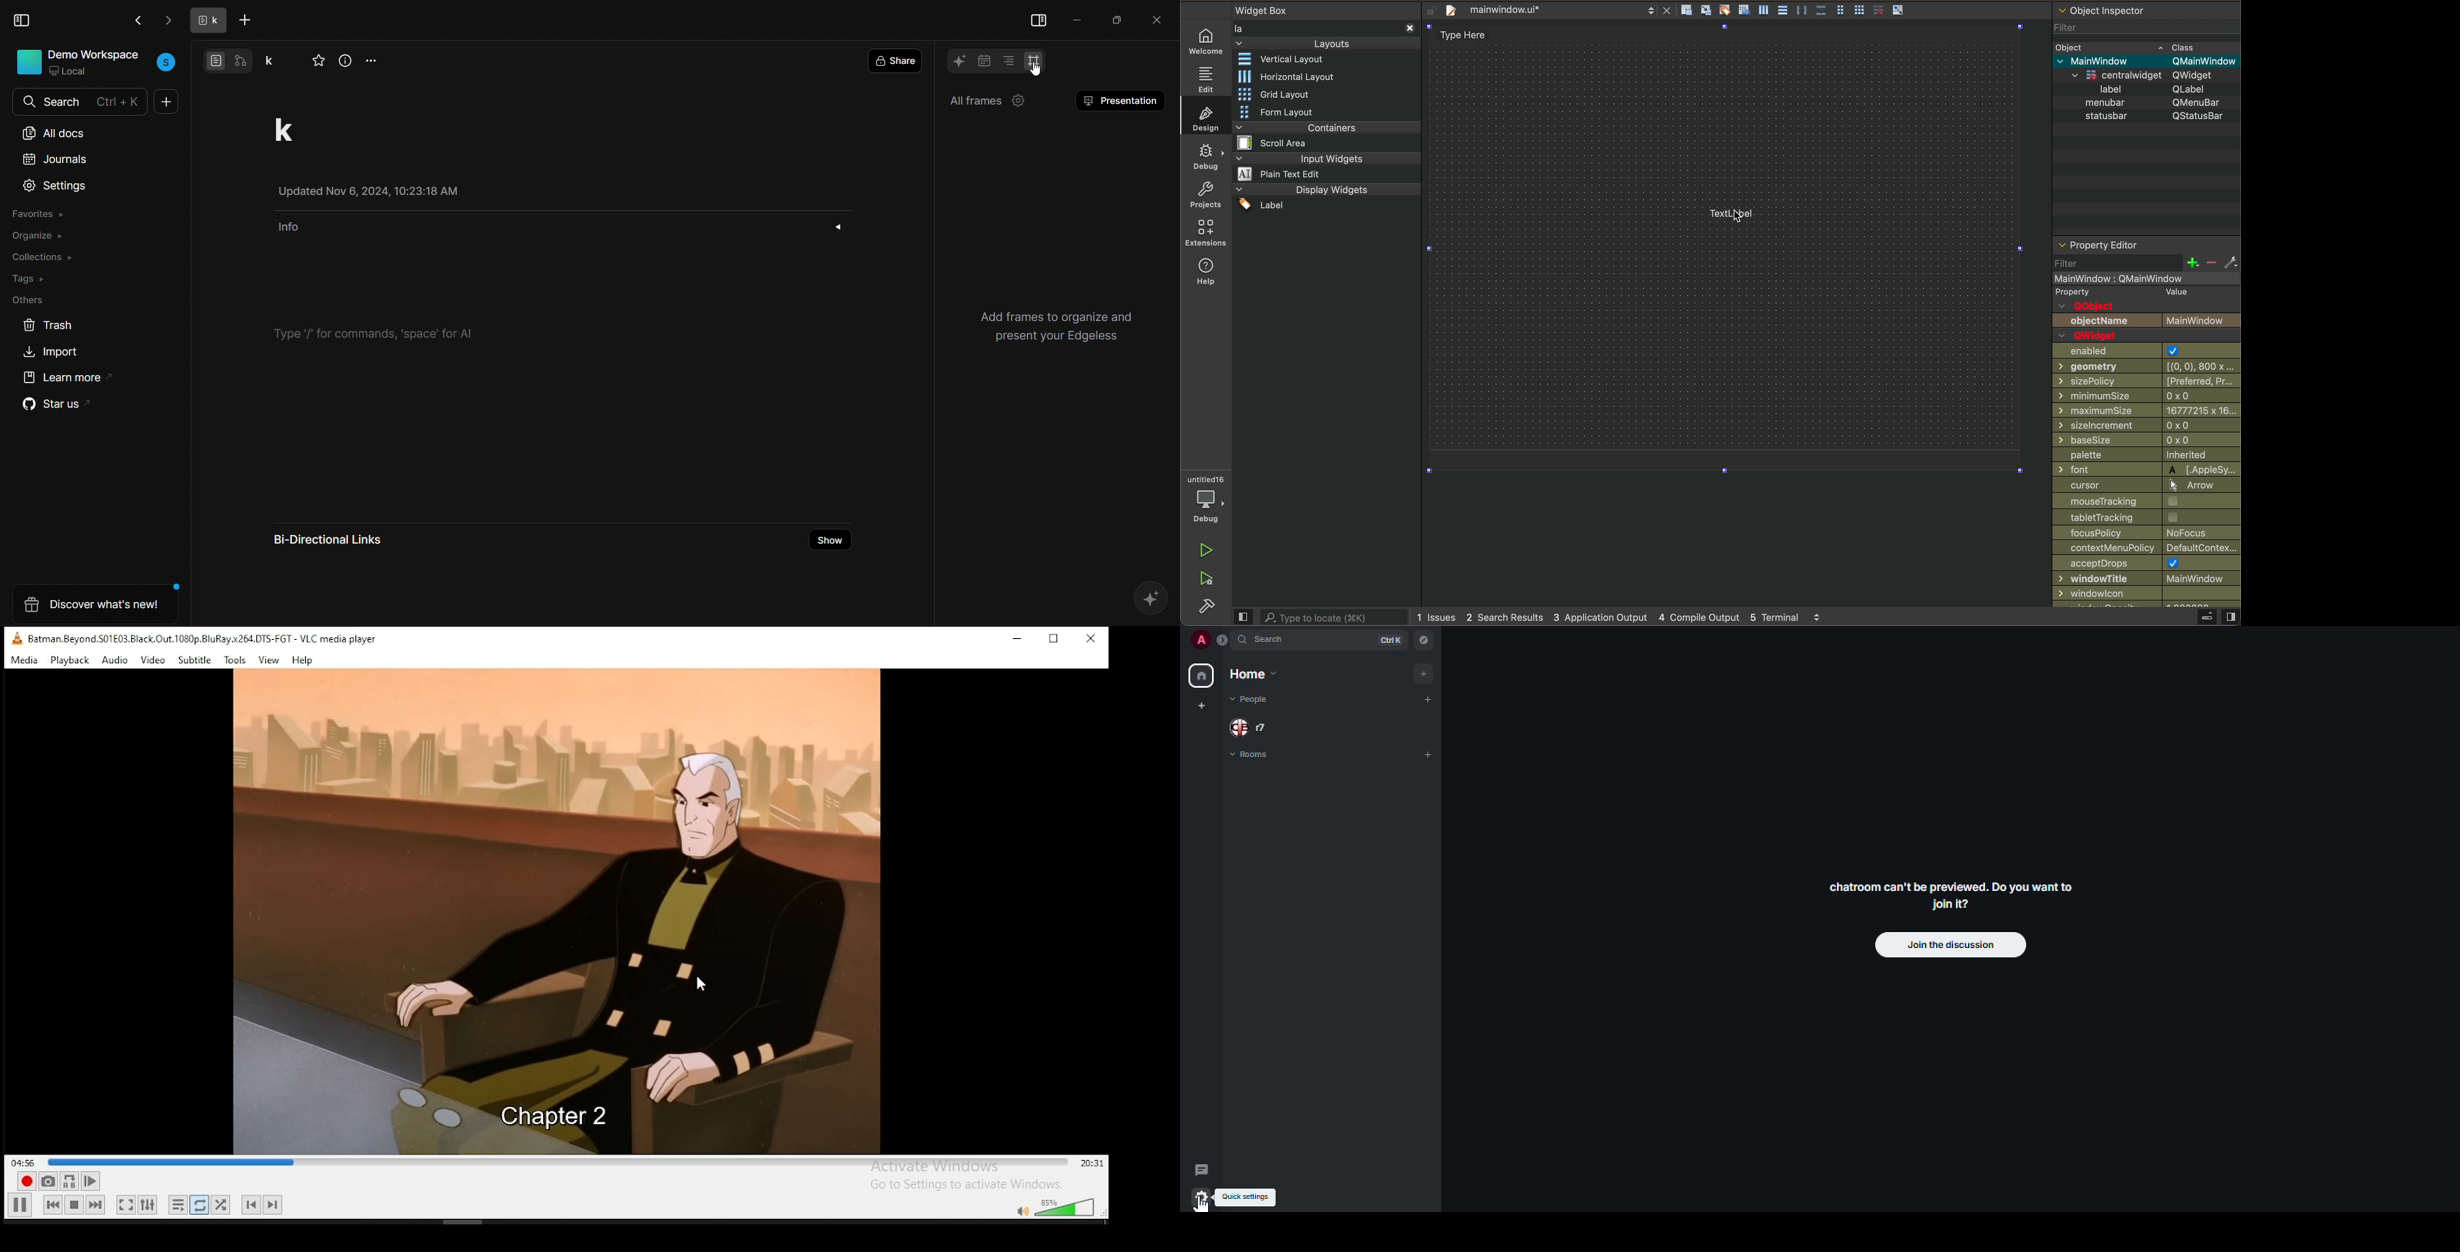 The height and width of the screenshot is (1260, 2464). Describe the element at coordinates (1205, 553) in the screenshot. I see `run` at that location.